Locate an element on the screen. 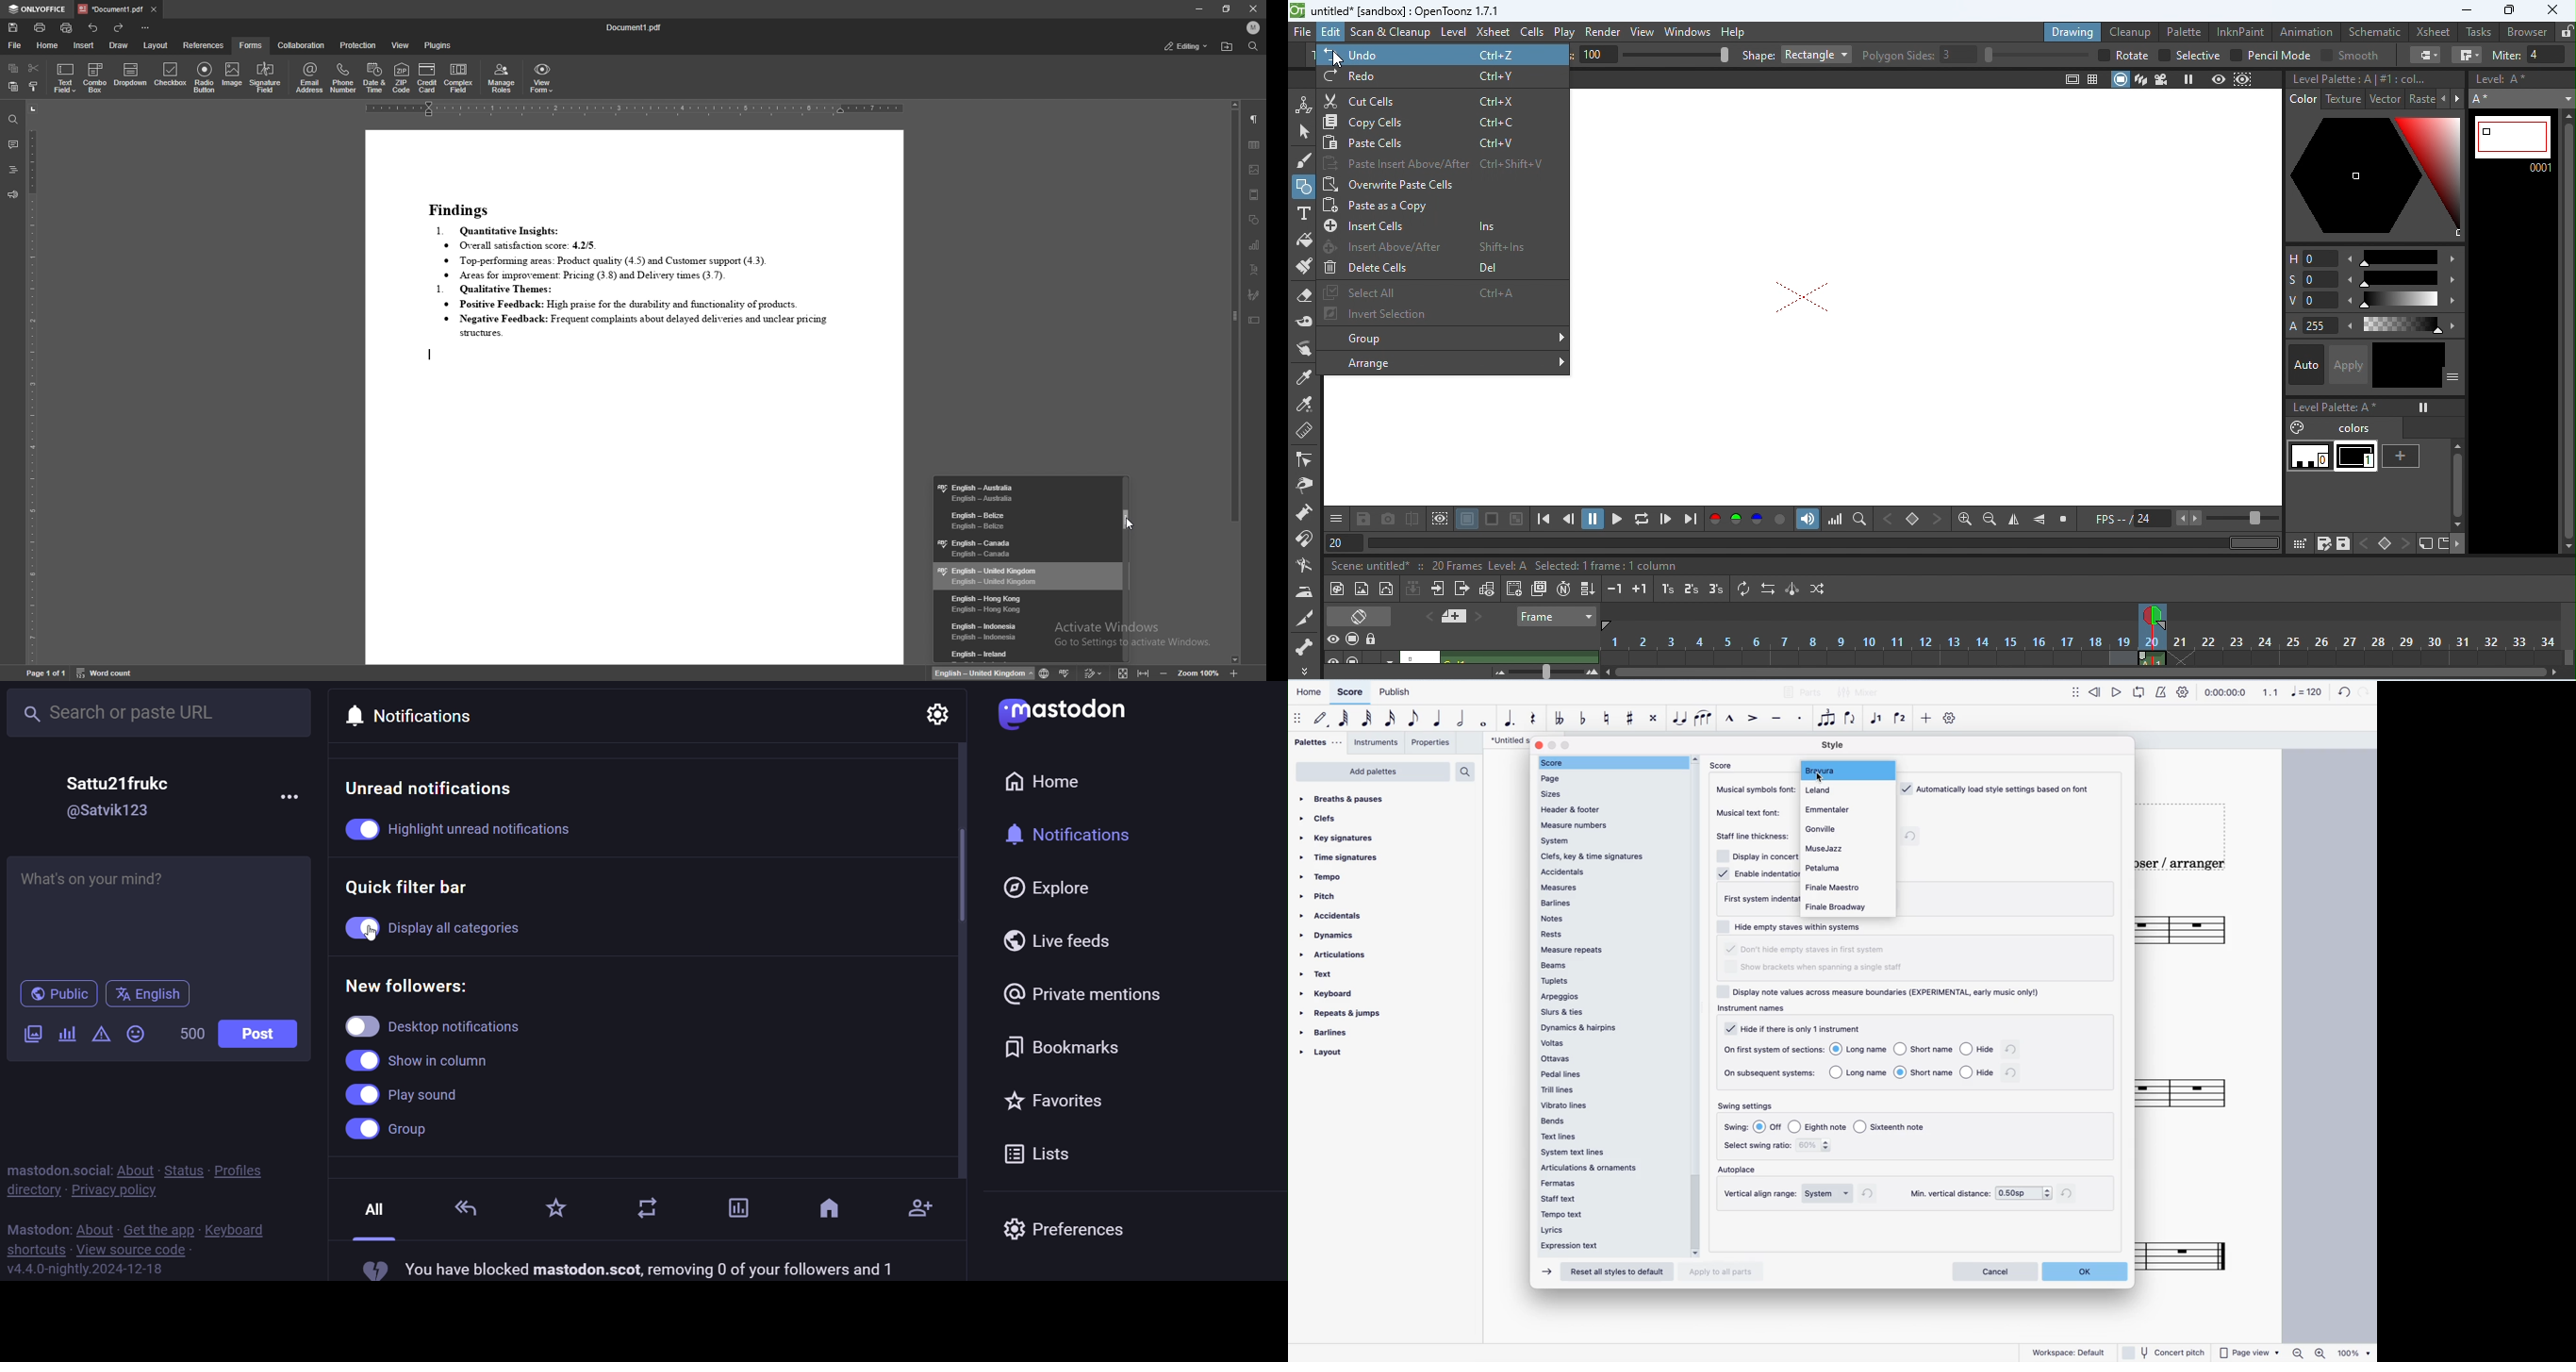 Image resolution: width=2576 pixels, height=1372 pixels. invite is located at coordinates (921, 1204).